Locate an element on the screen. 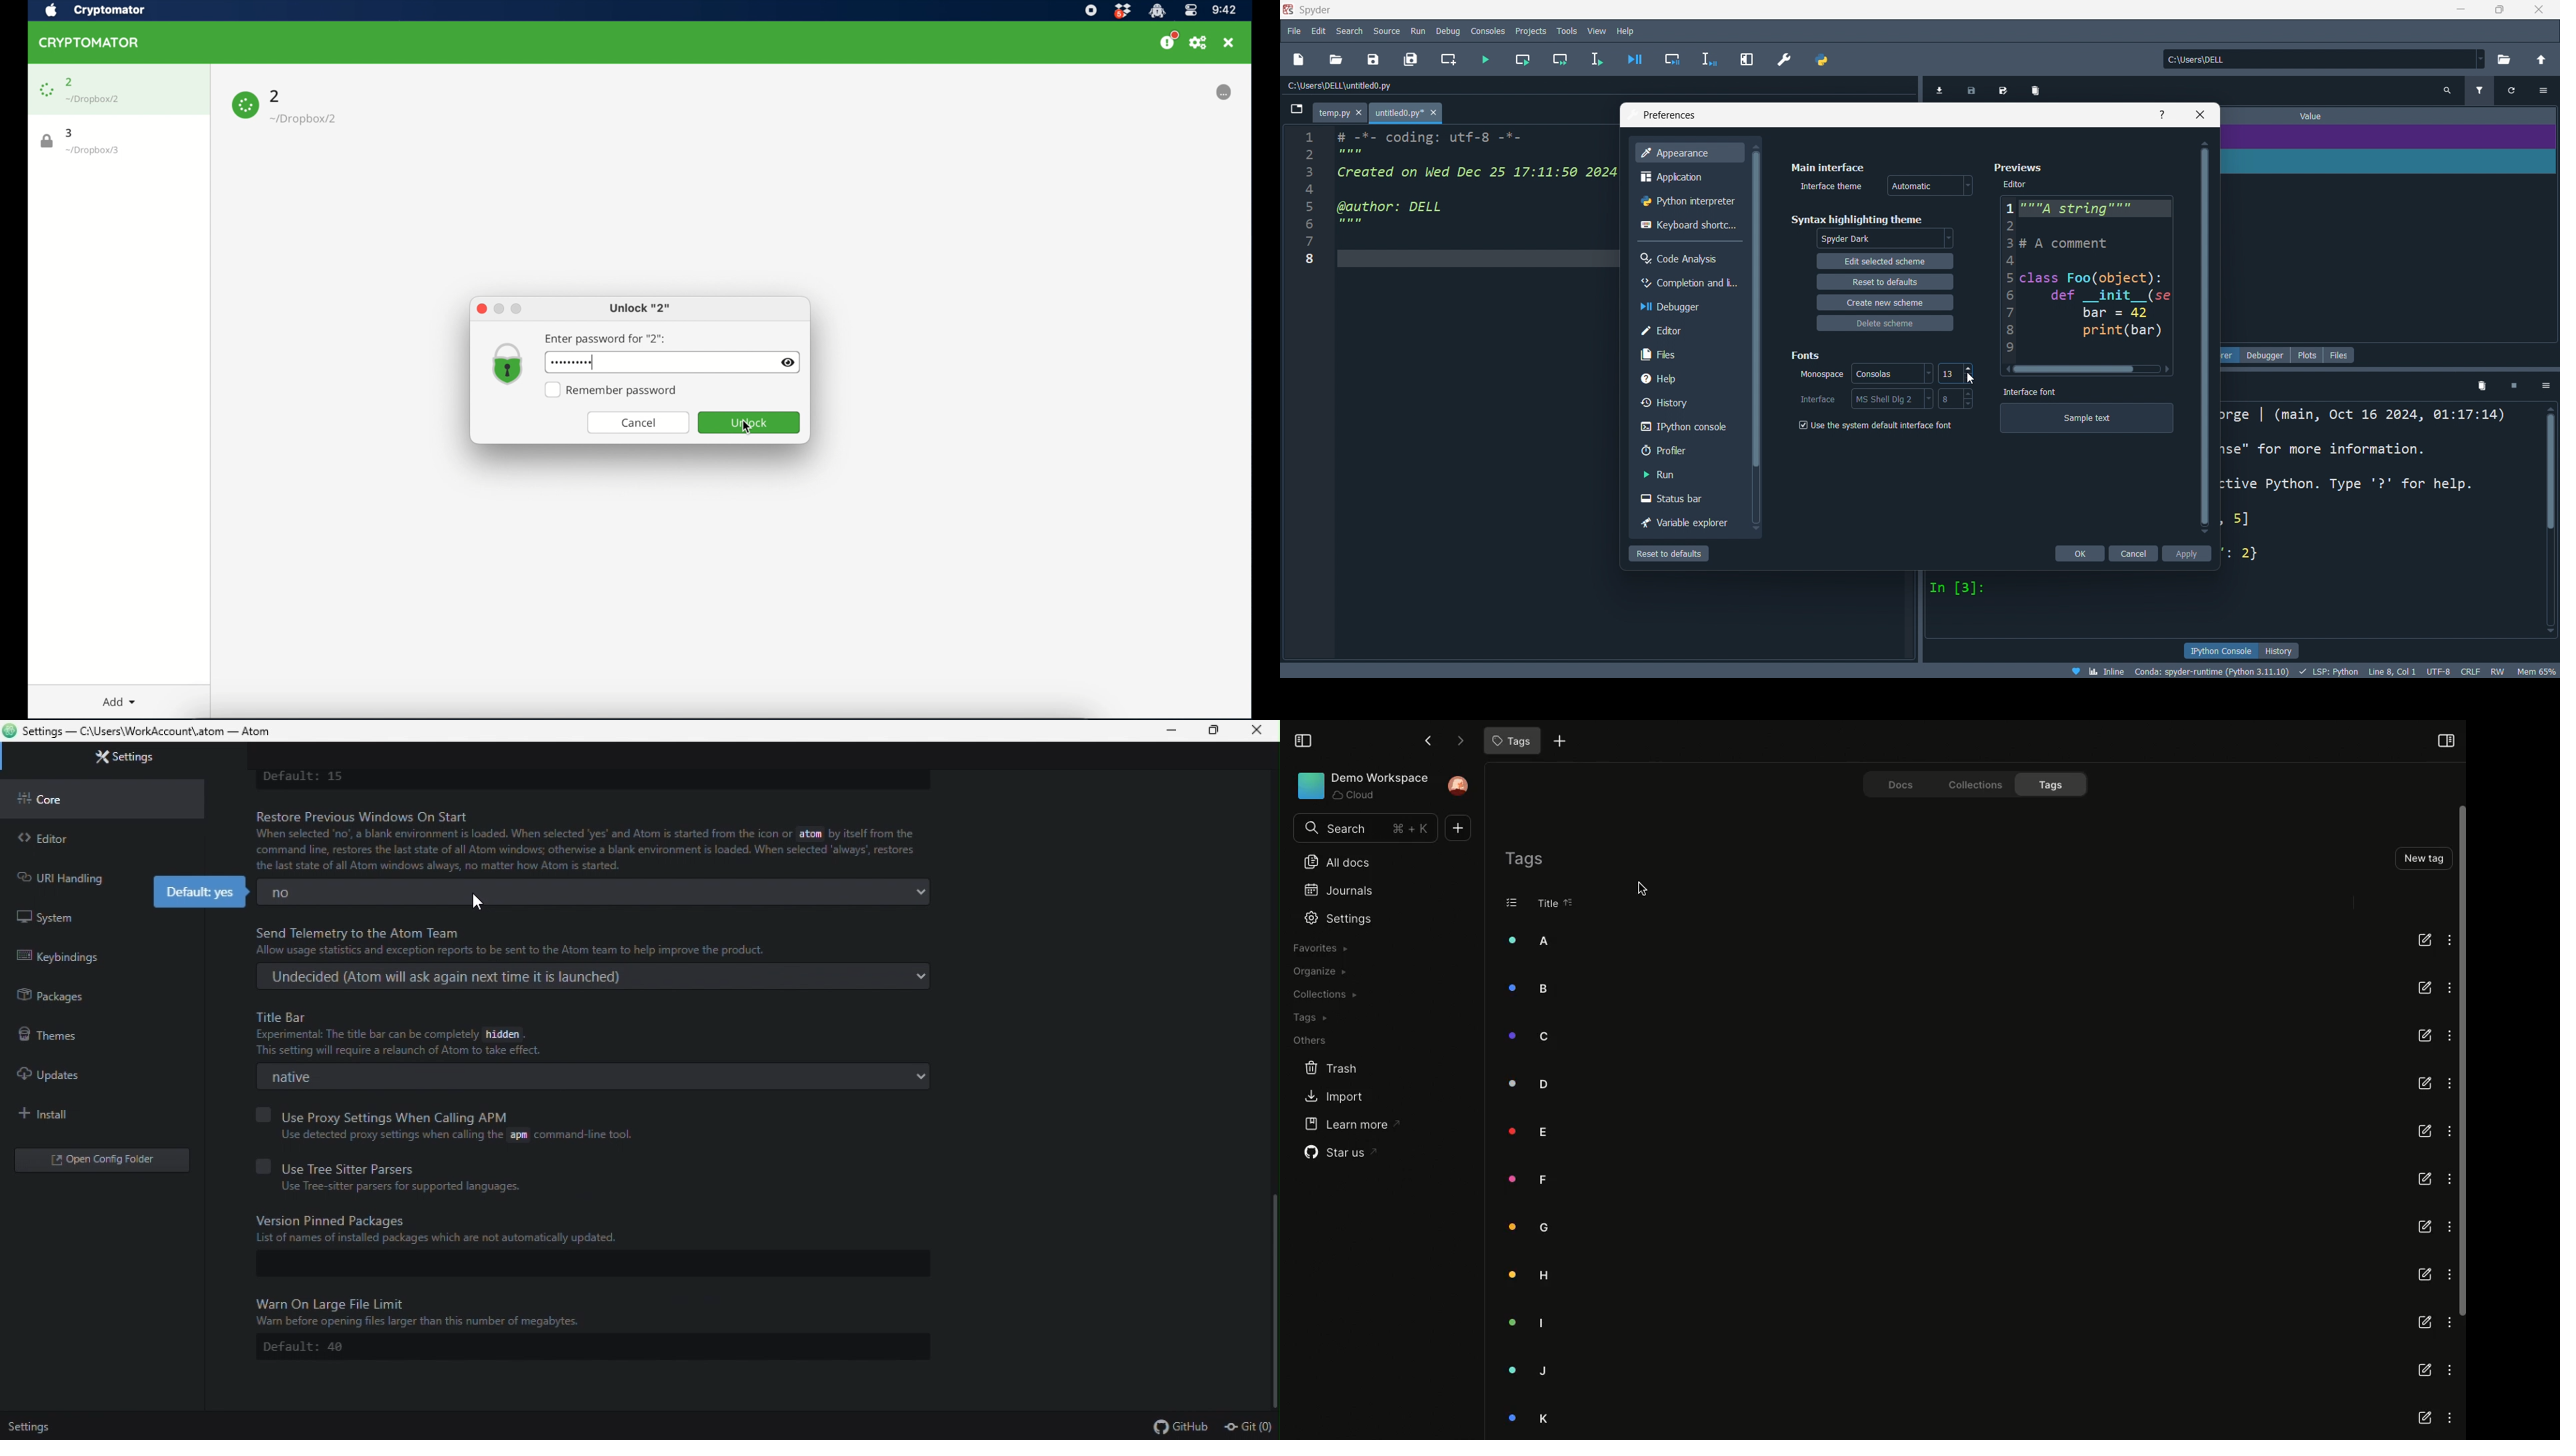 This screenshot has width=2576, height=1456. run cell is located at coordinates (1525, 59).